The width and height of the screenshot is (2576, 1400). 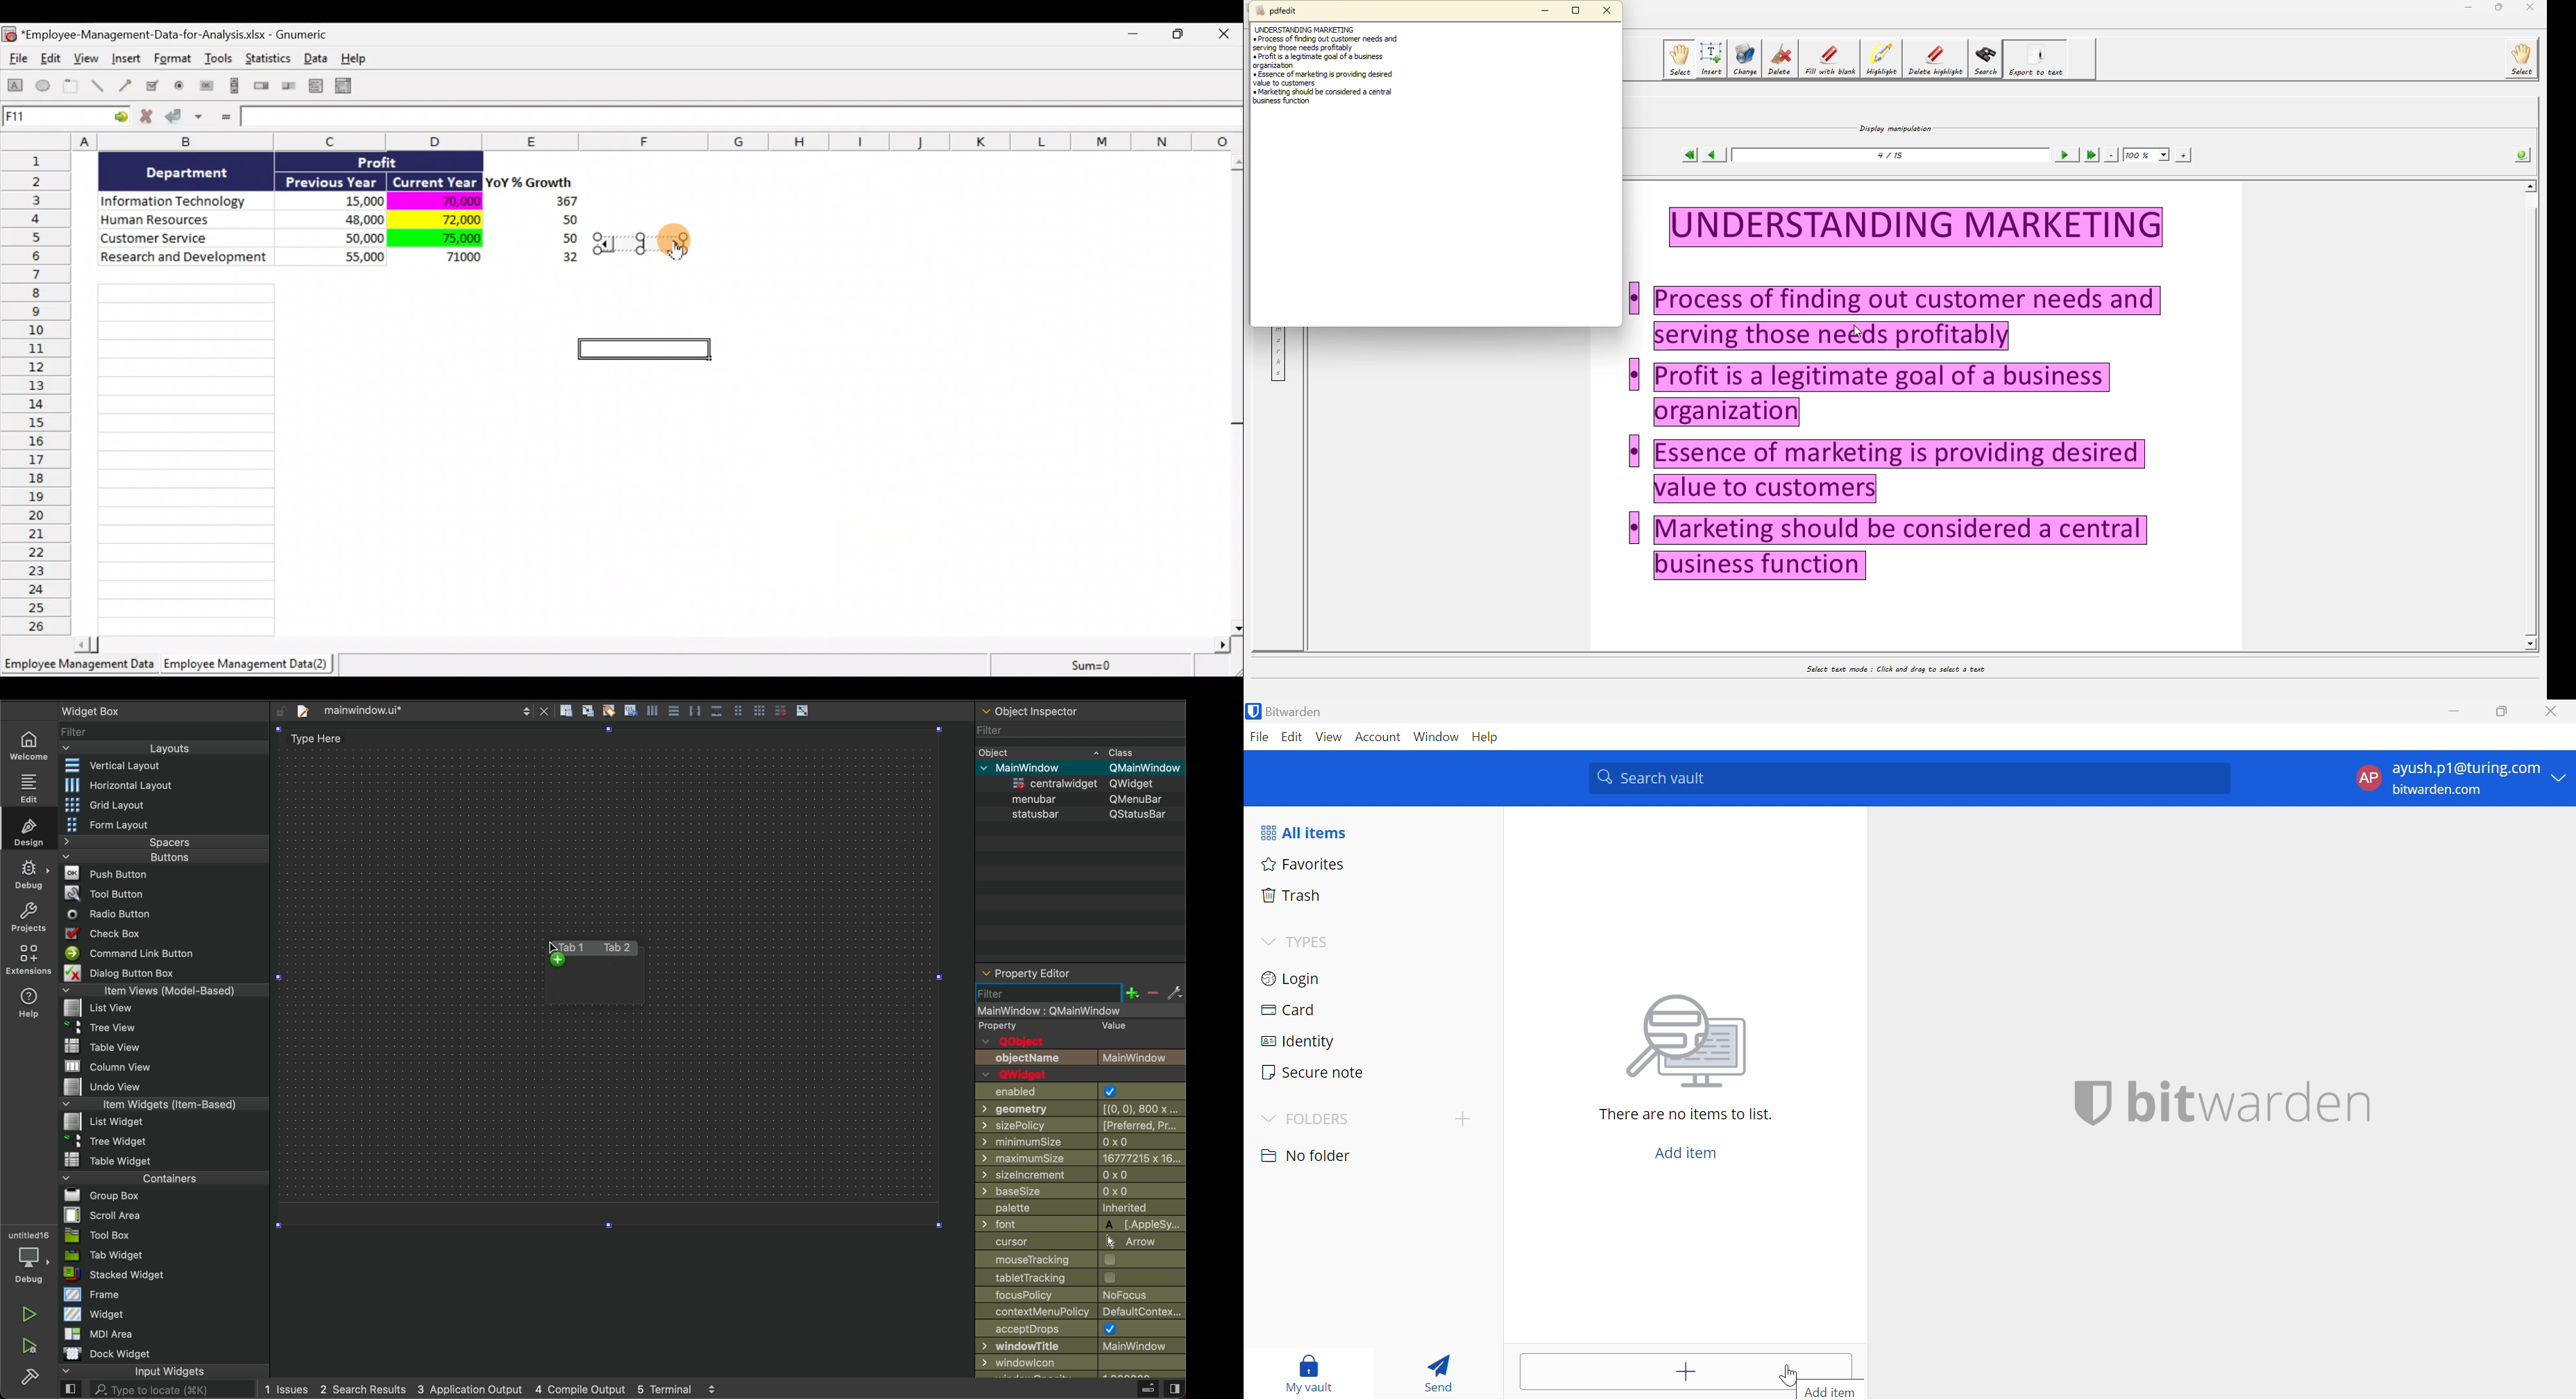 What do you see at coordinates (1286, 711) in the screenshot?
I see `Bitwarden` at bounding box center [1286, 711].